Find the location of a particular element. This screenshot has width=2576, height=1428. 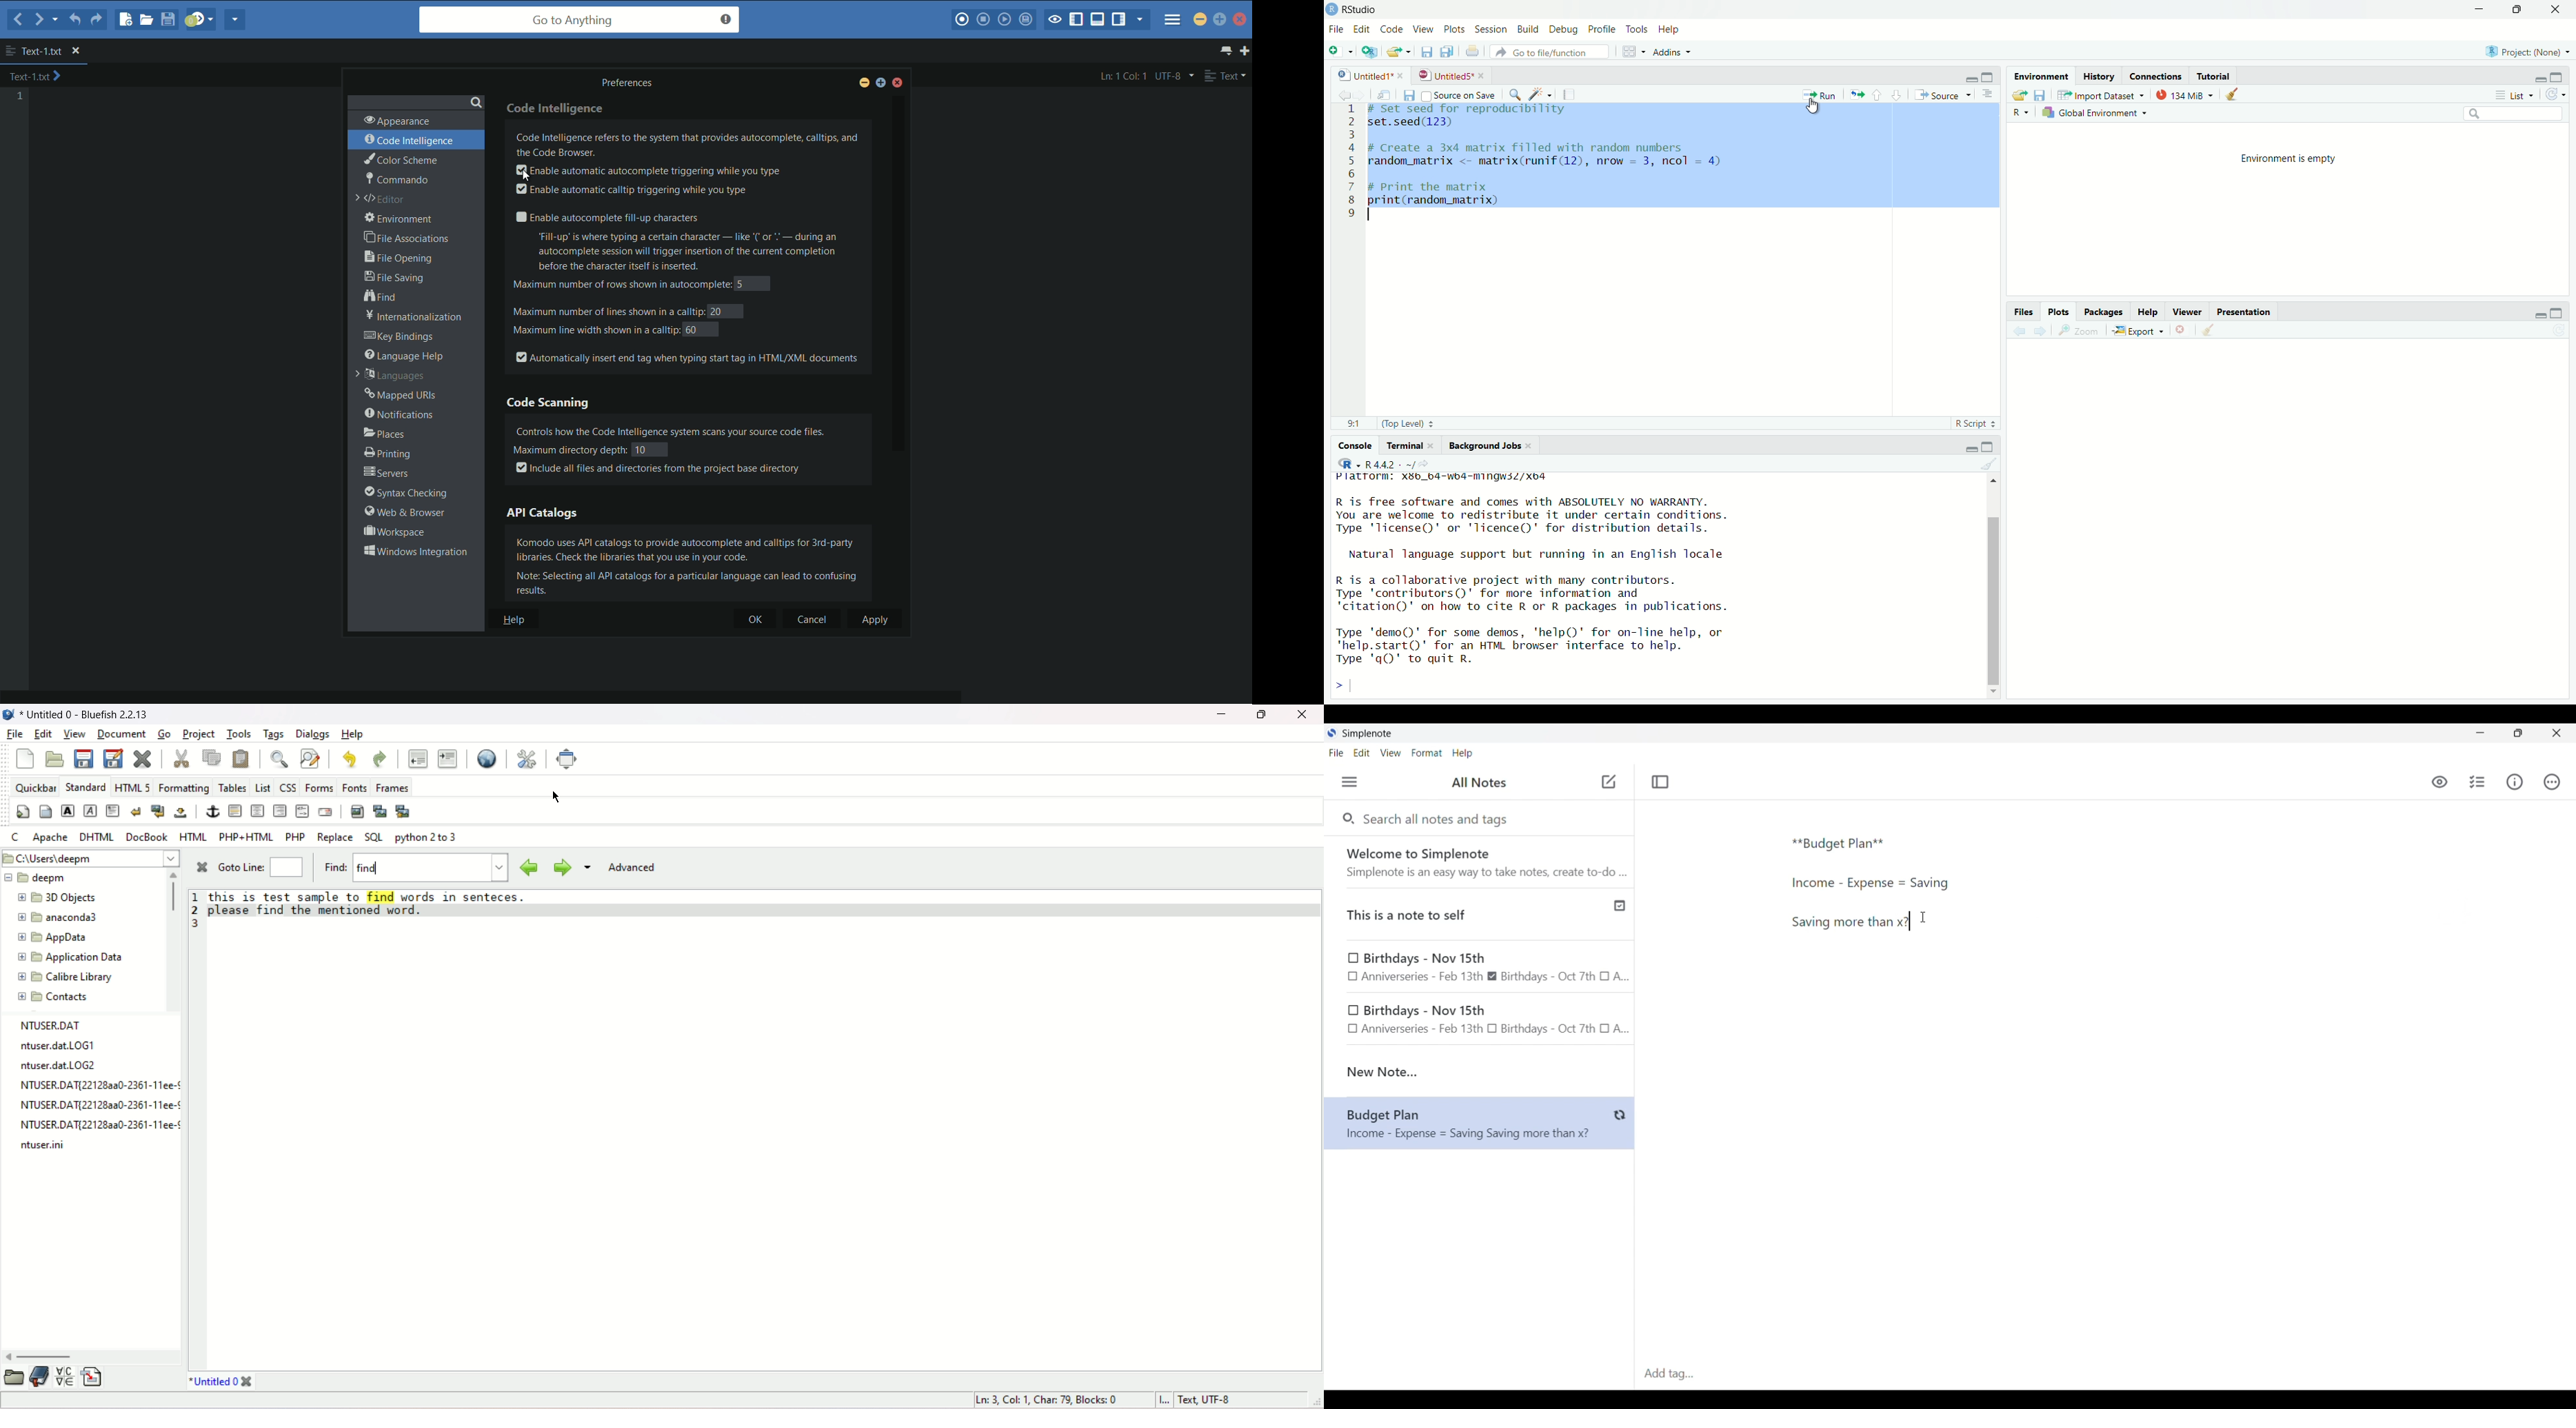

Run is located at coordinates (1820, 95).